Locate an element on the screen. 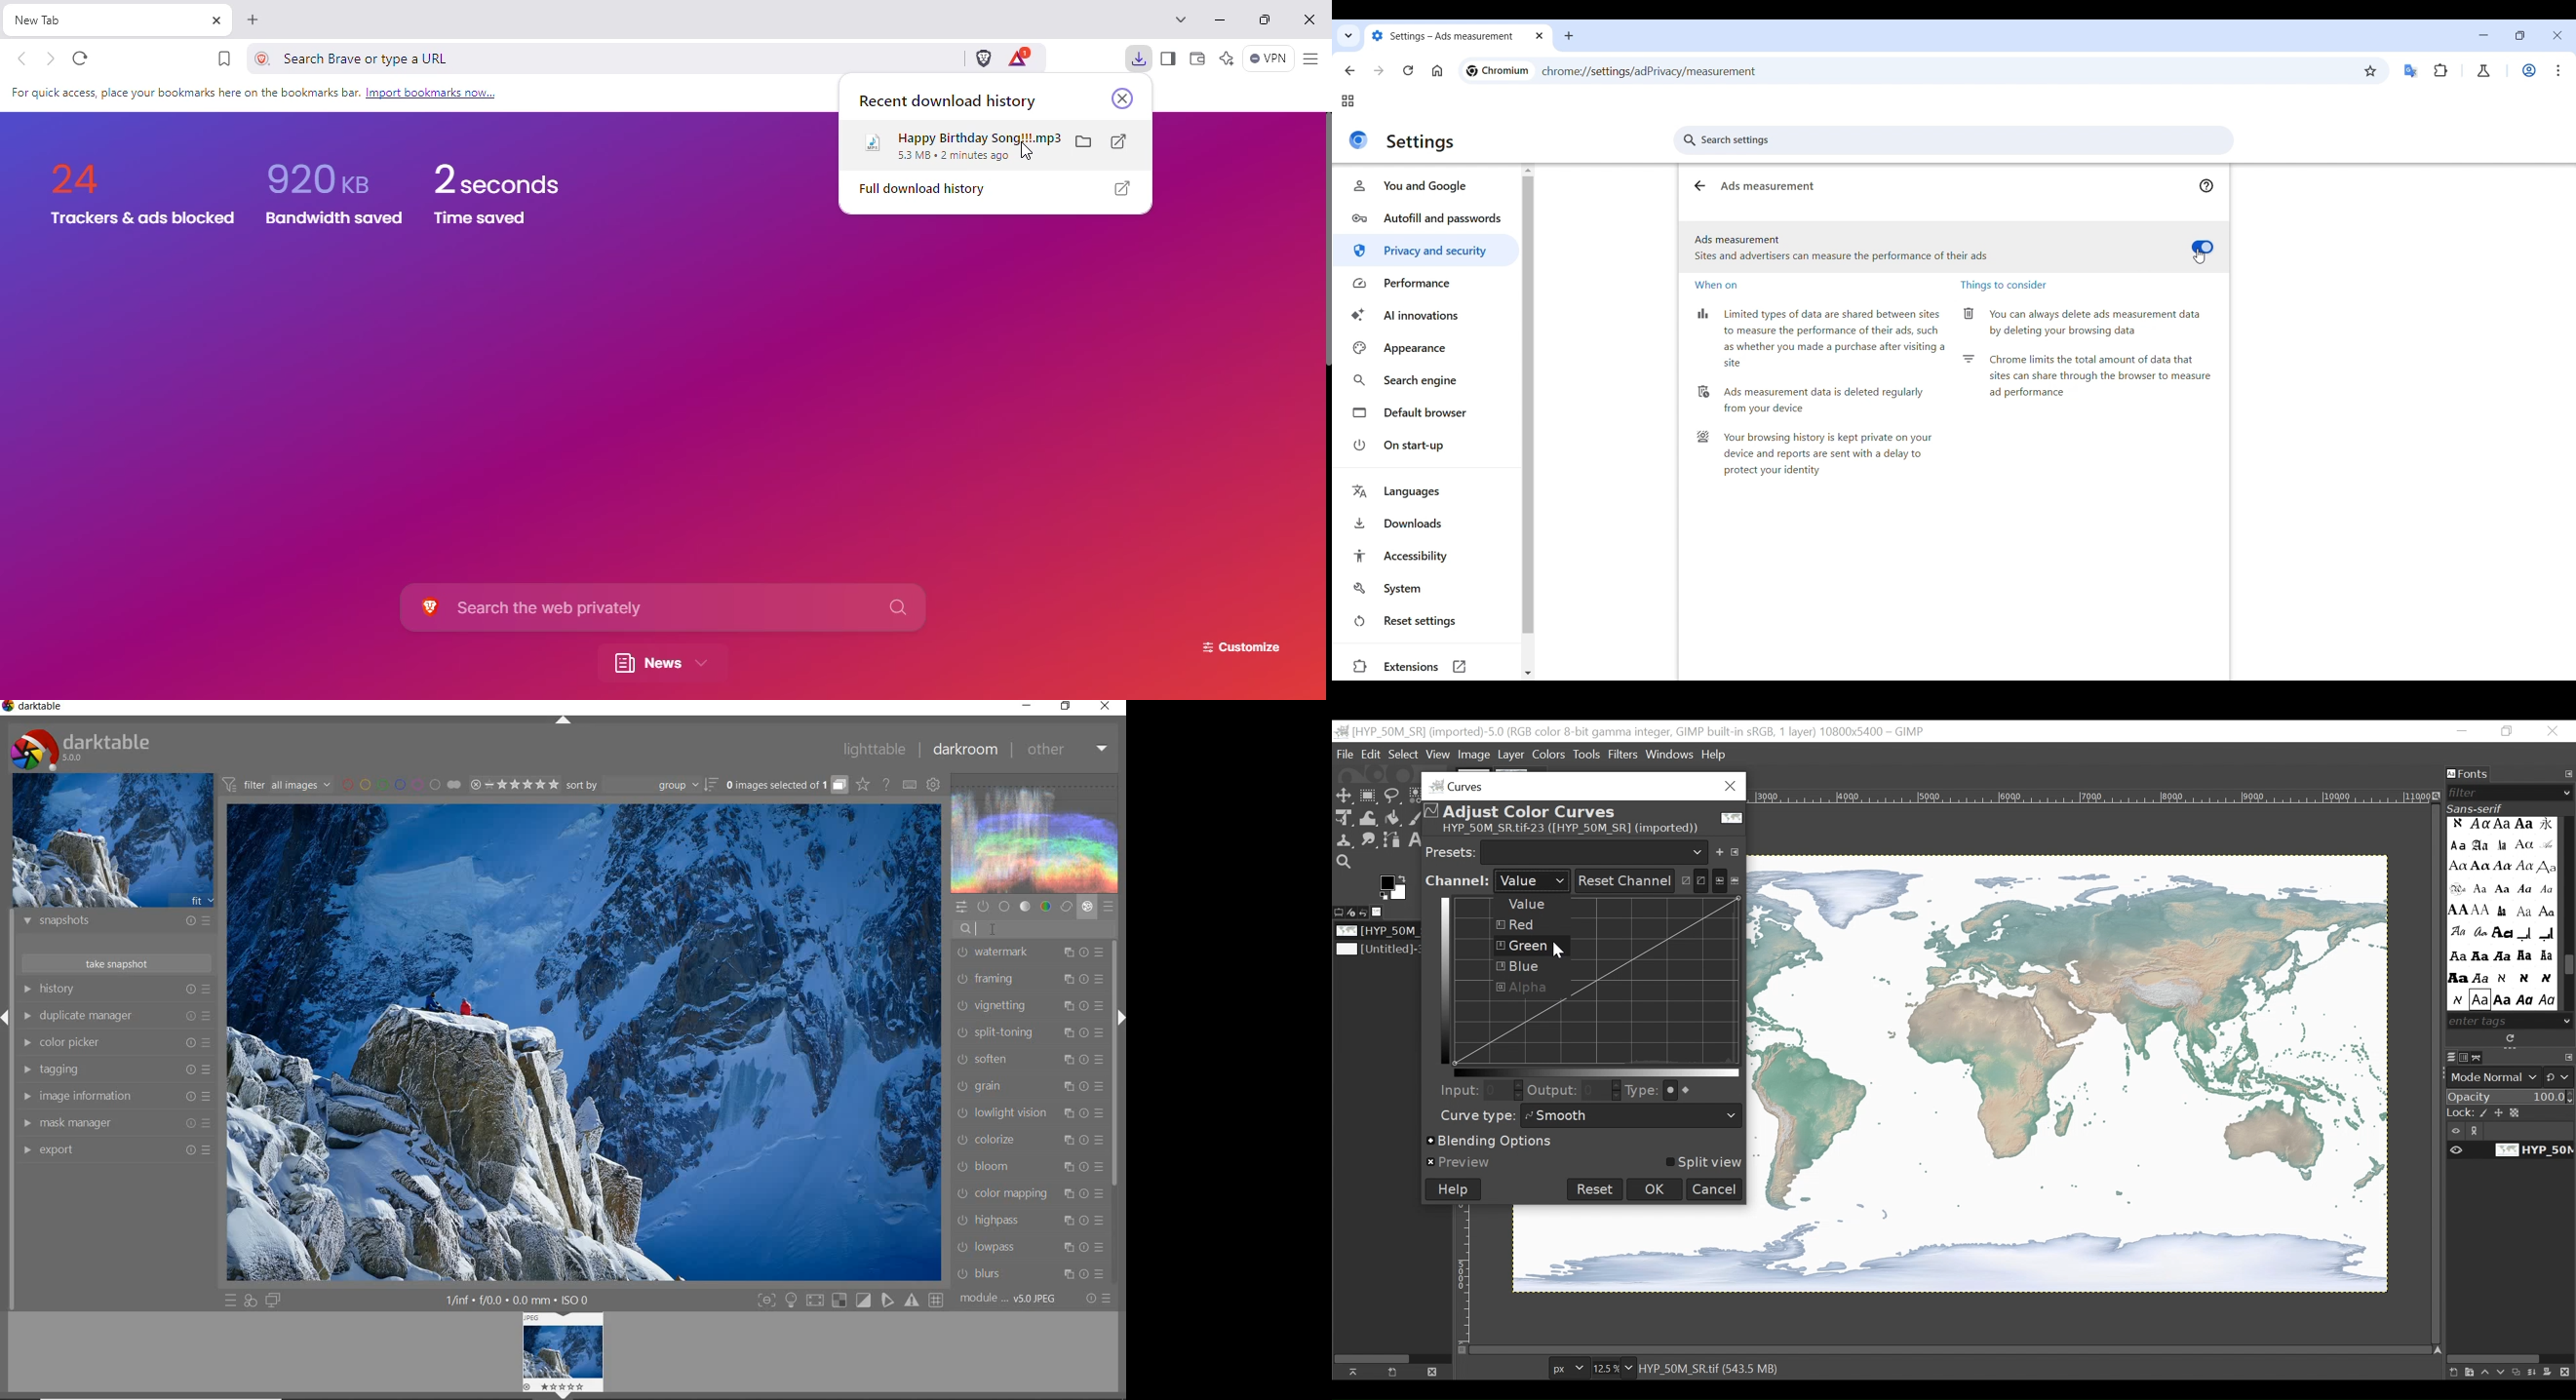 The width and height of the screenshot is (2576, 1400). selected image is located at coordinates (585, 1043).